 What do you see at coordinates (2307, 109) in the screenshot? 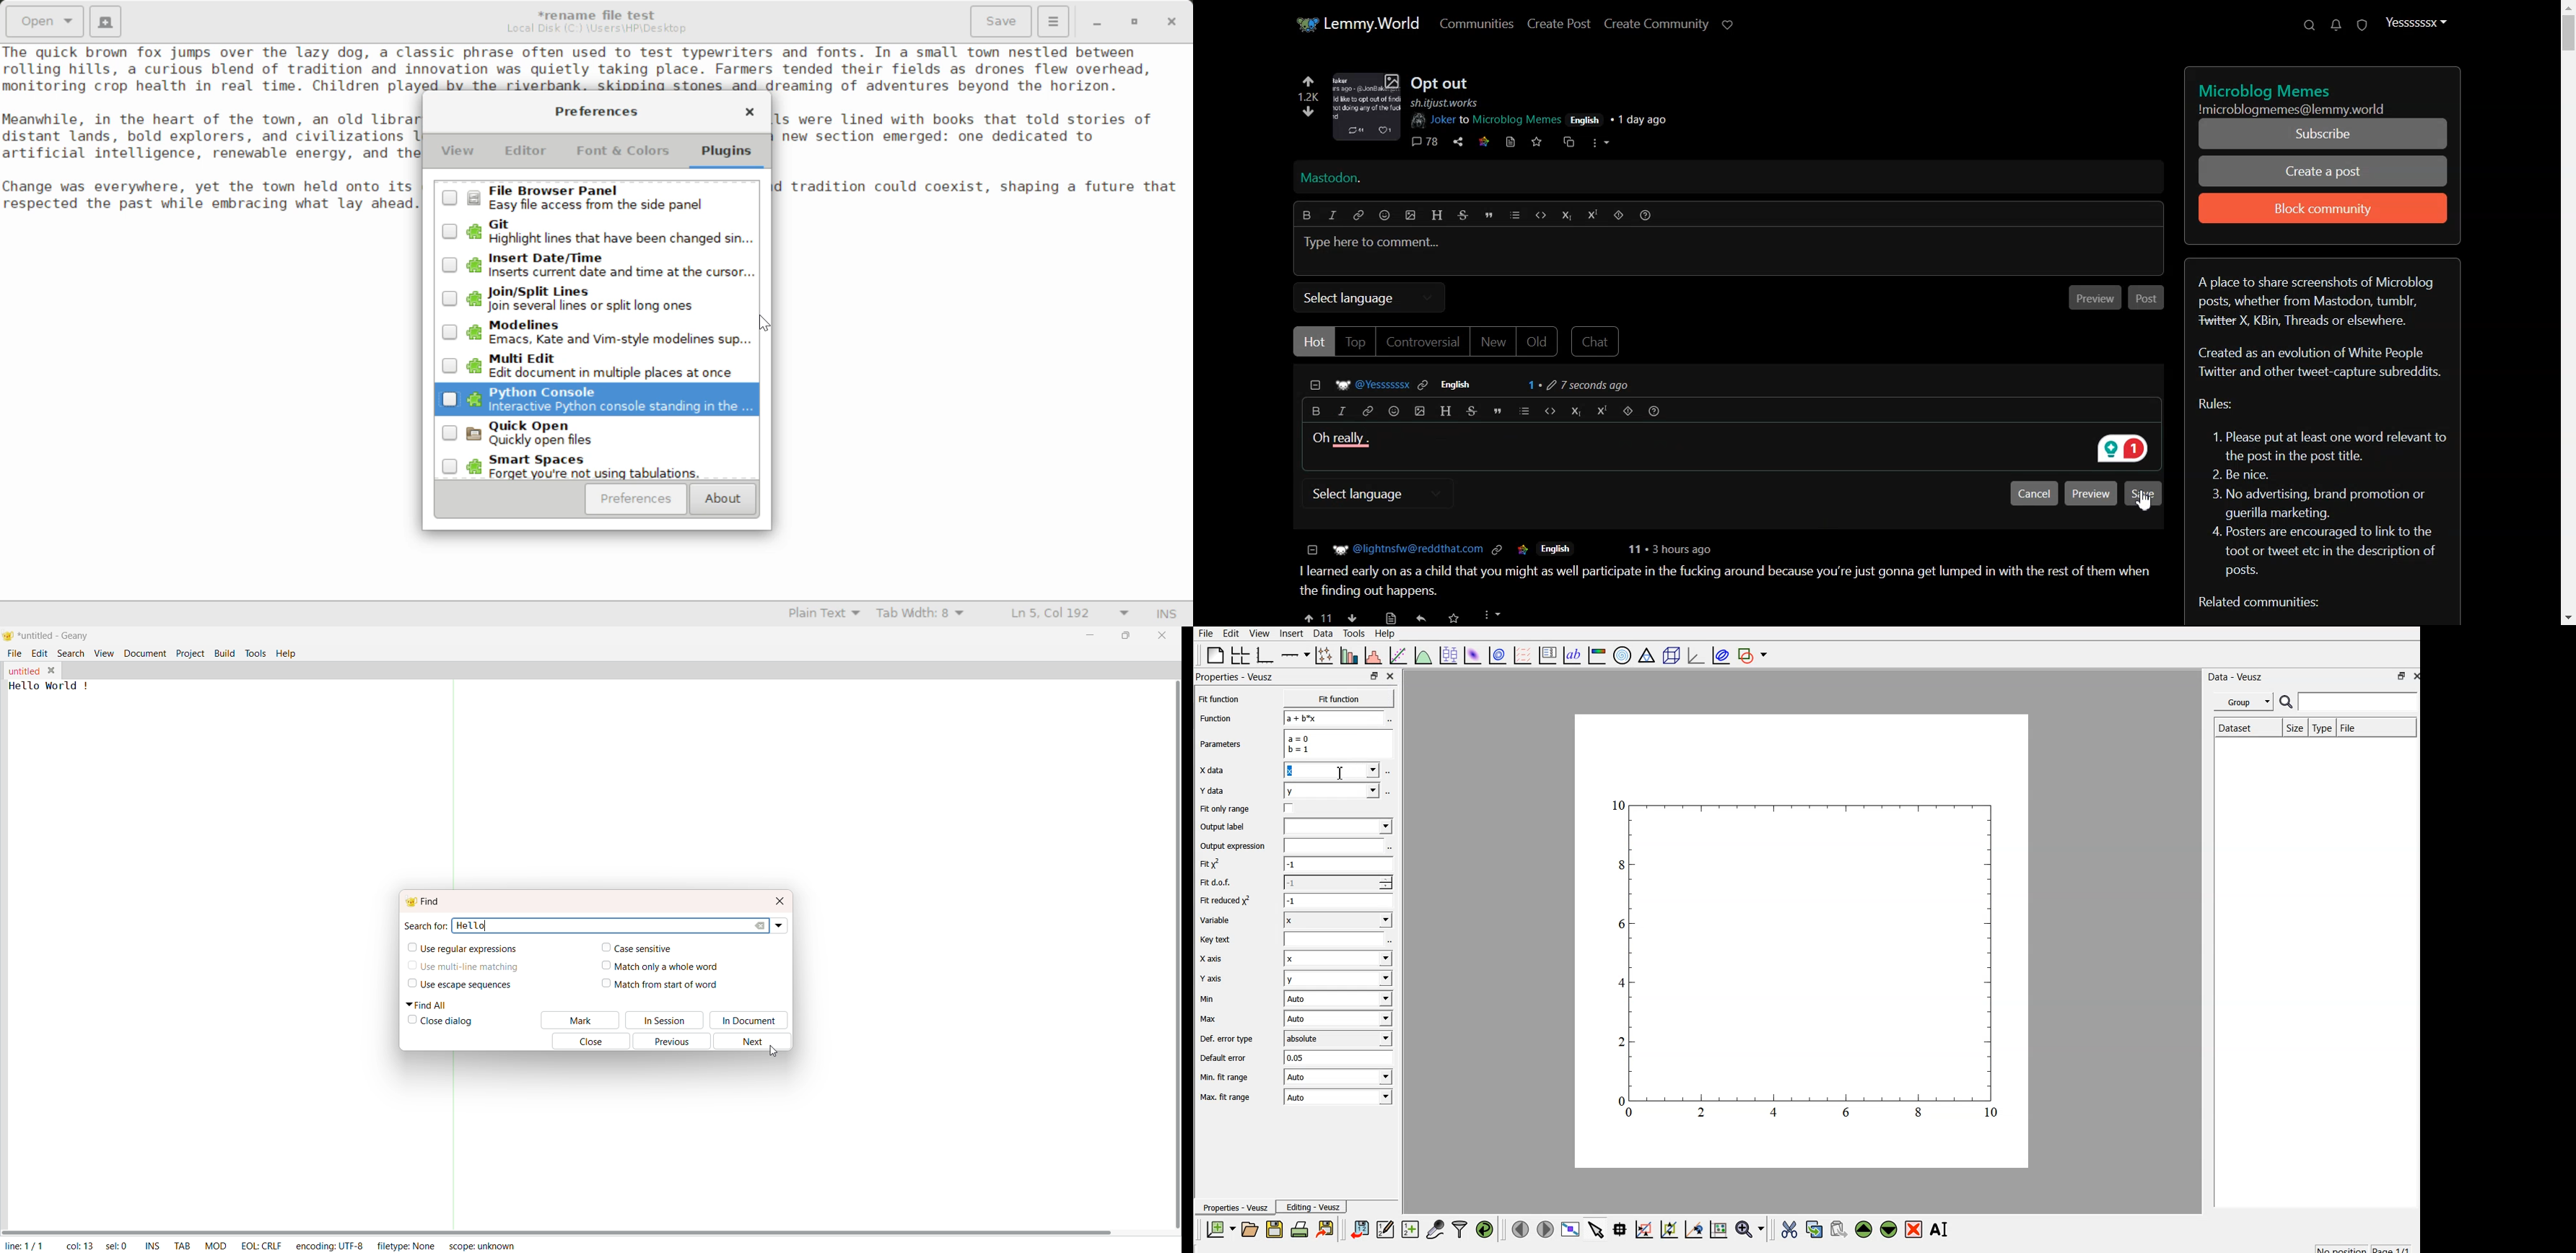
I see `Text` at bounding box center [2307, 109].